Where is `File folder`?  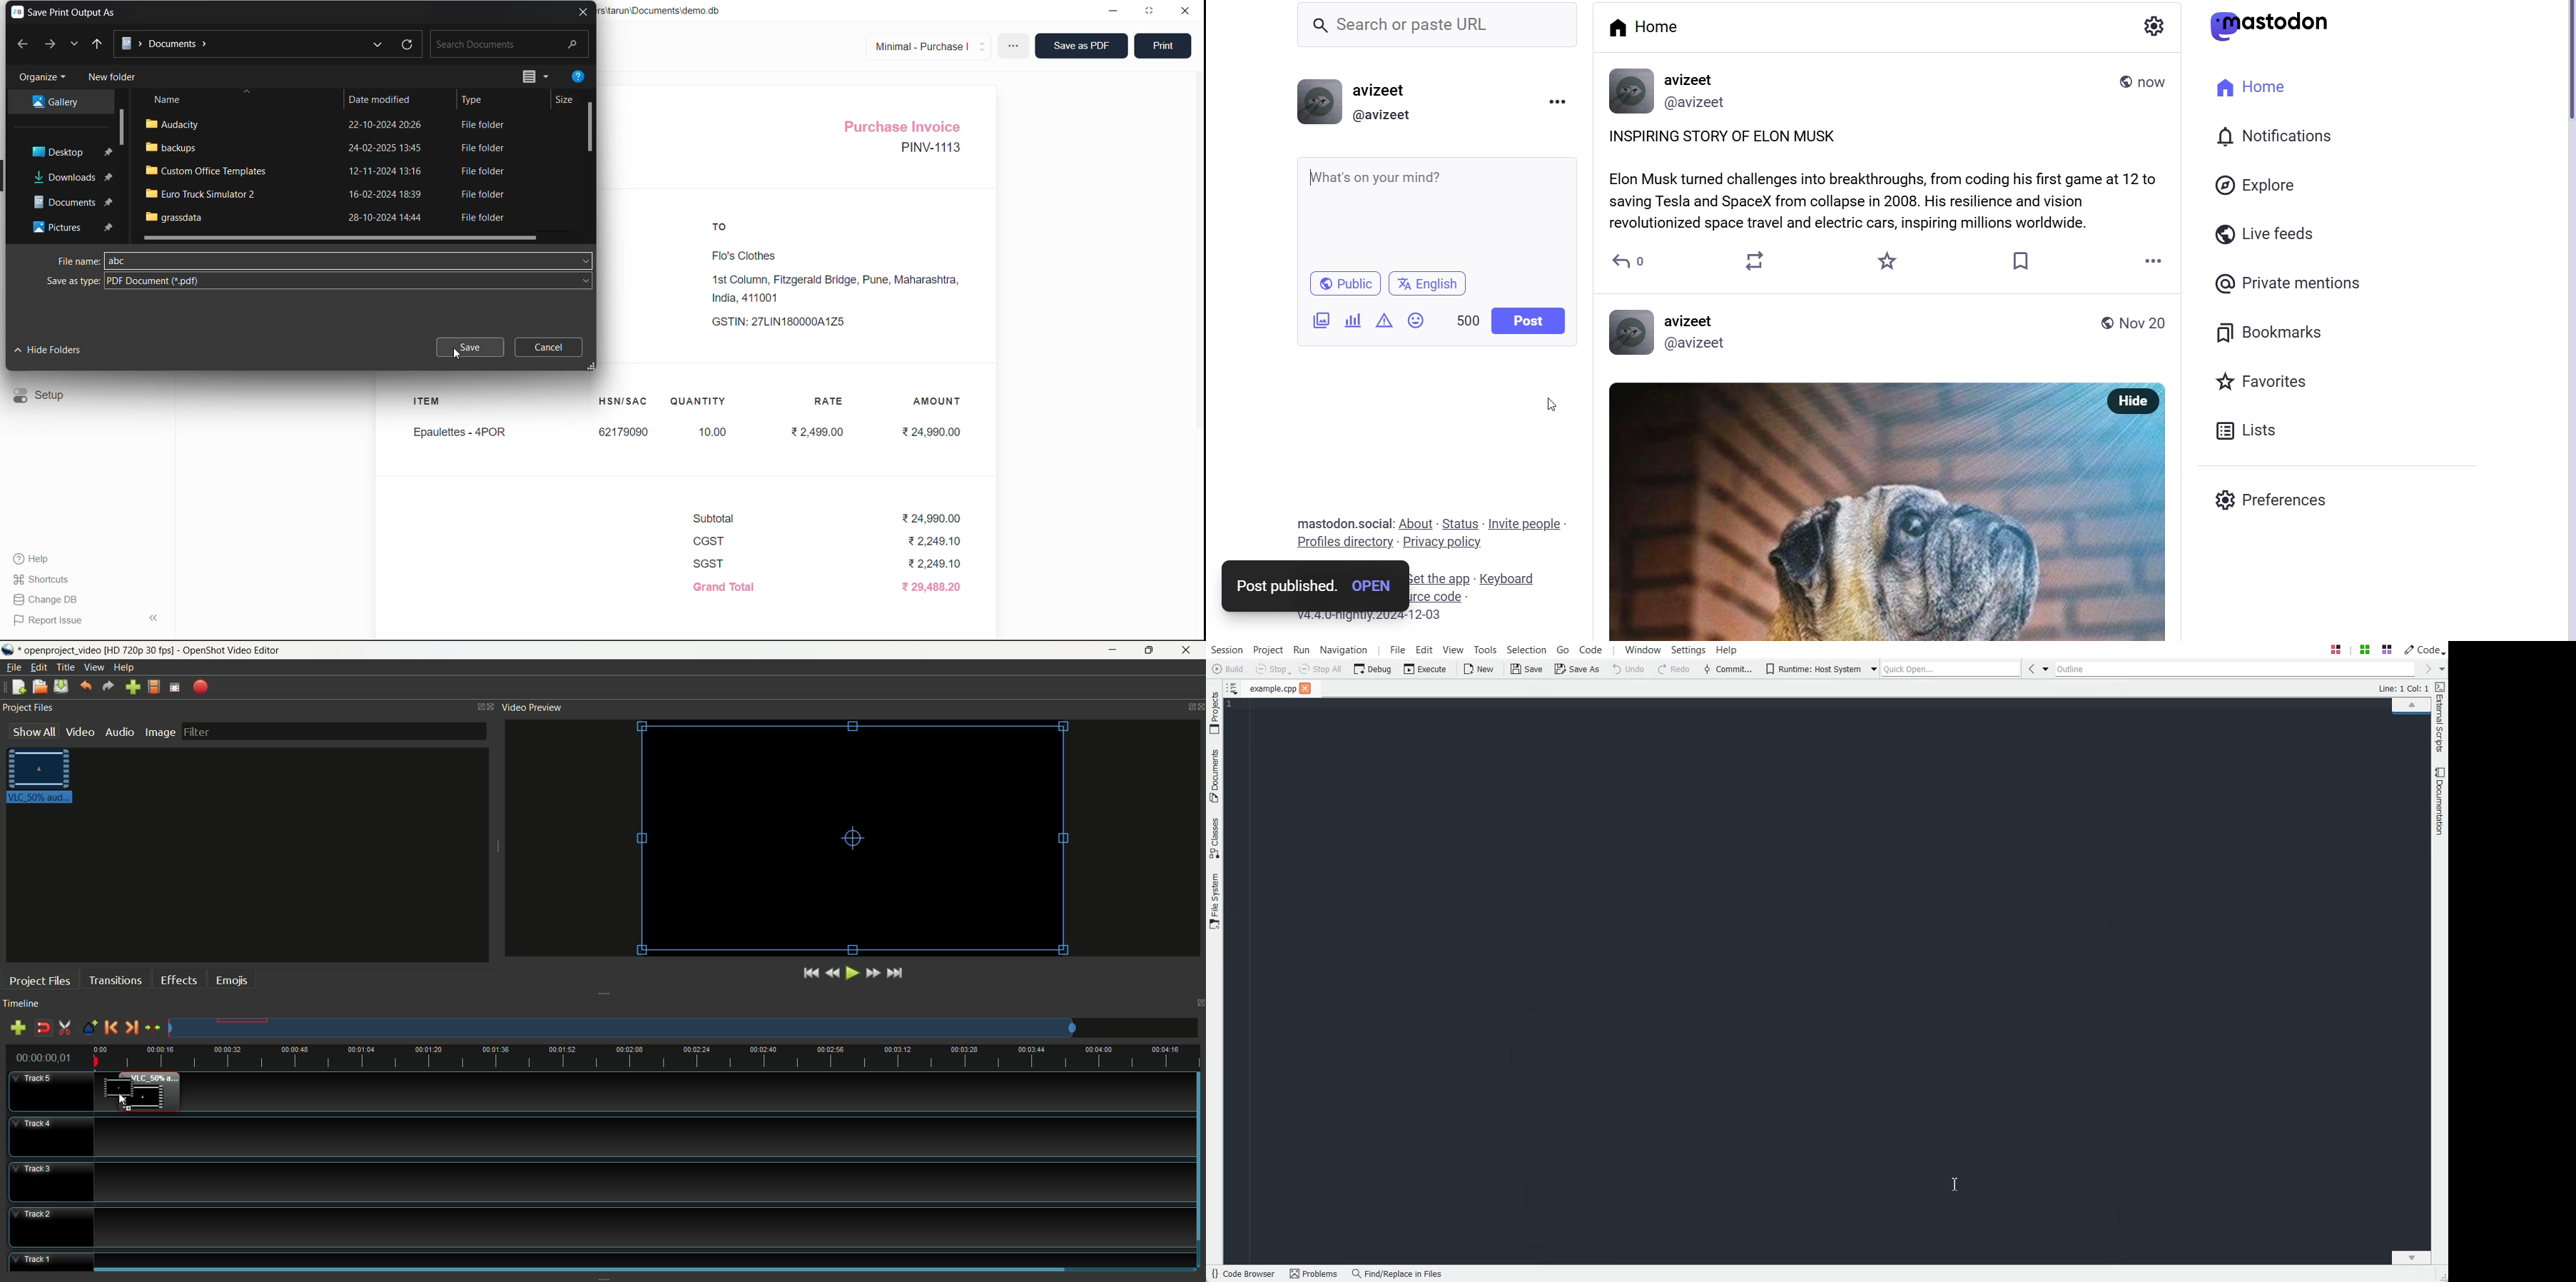 File folder is located at coordinates (485, 147).